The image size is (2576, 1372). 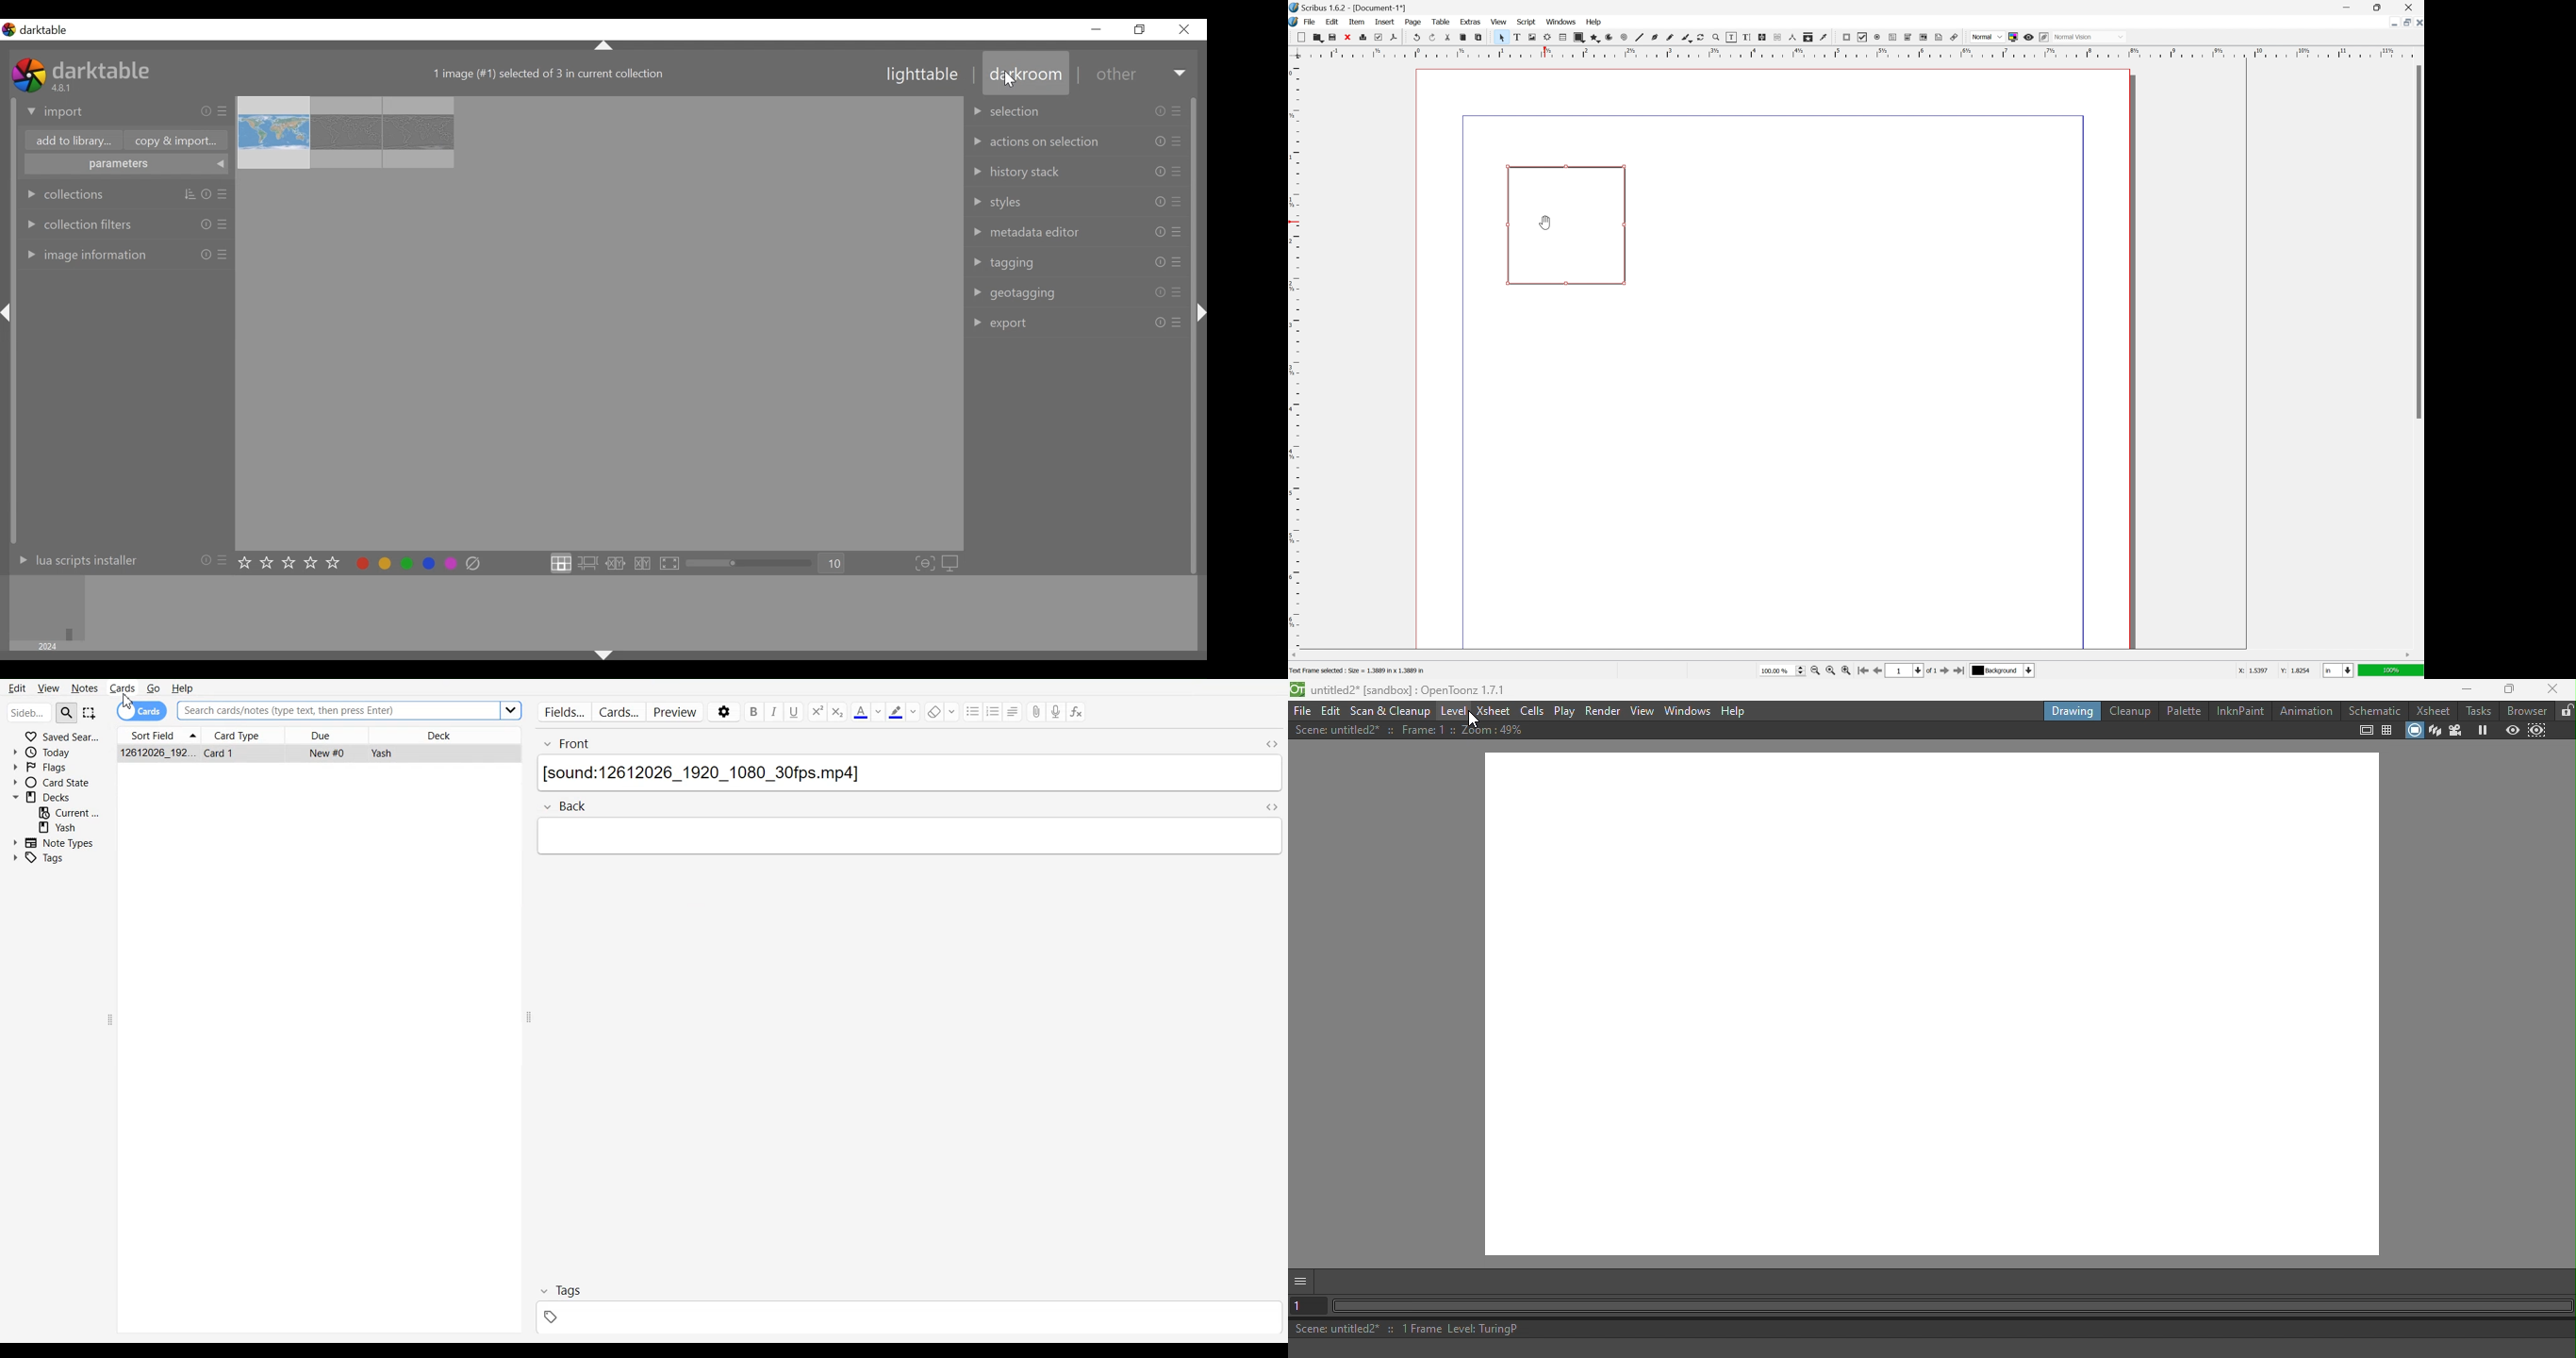 What do you see at coordinates (129, 702) in the screenshot?
I see `Cursor` at bounding box center [129, 702].